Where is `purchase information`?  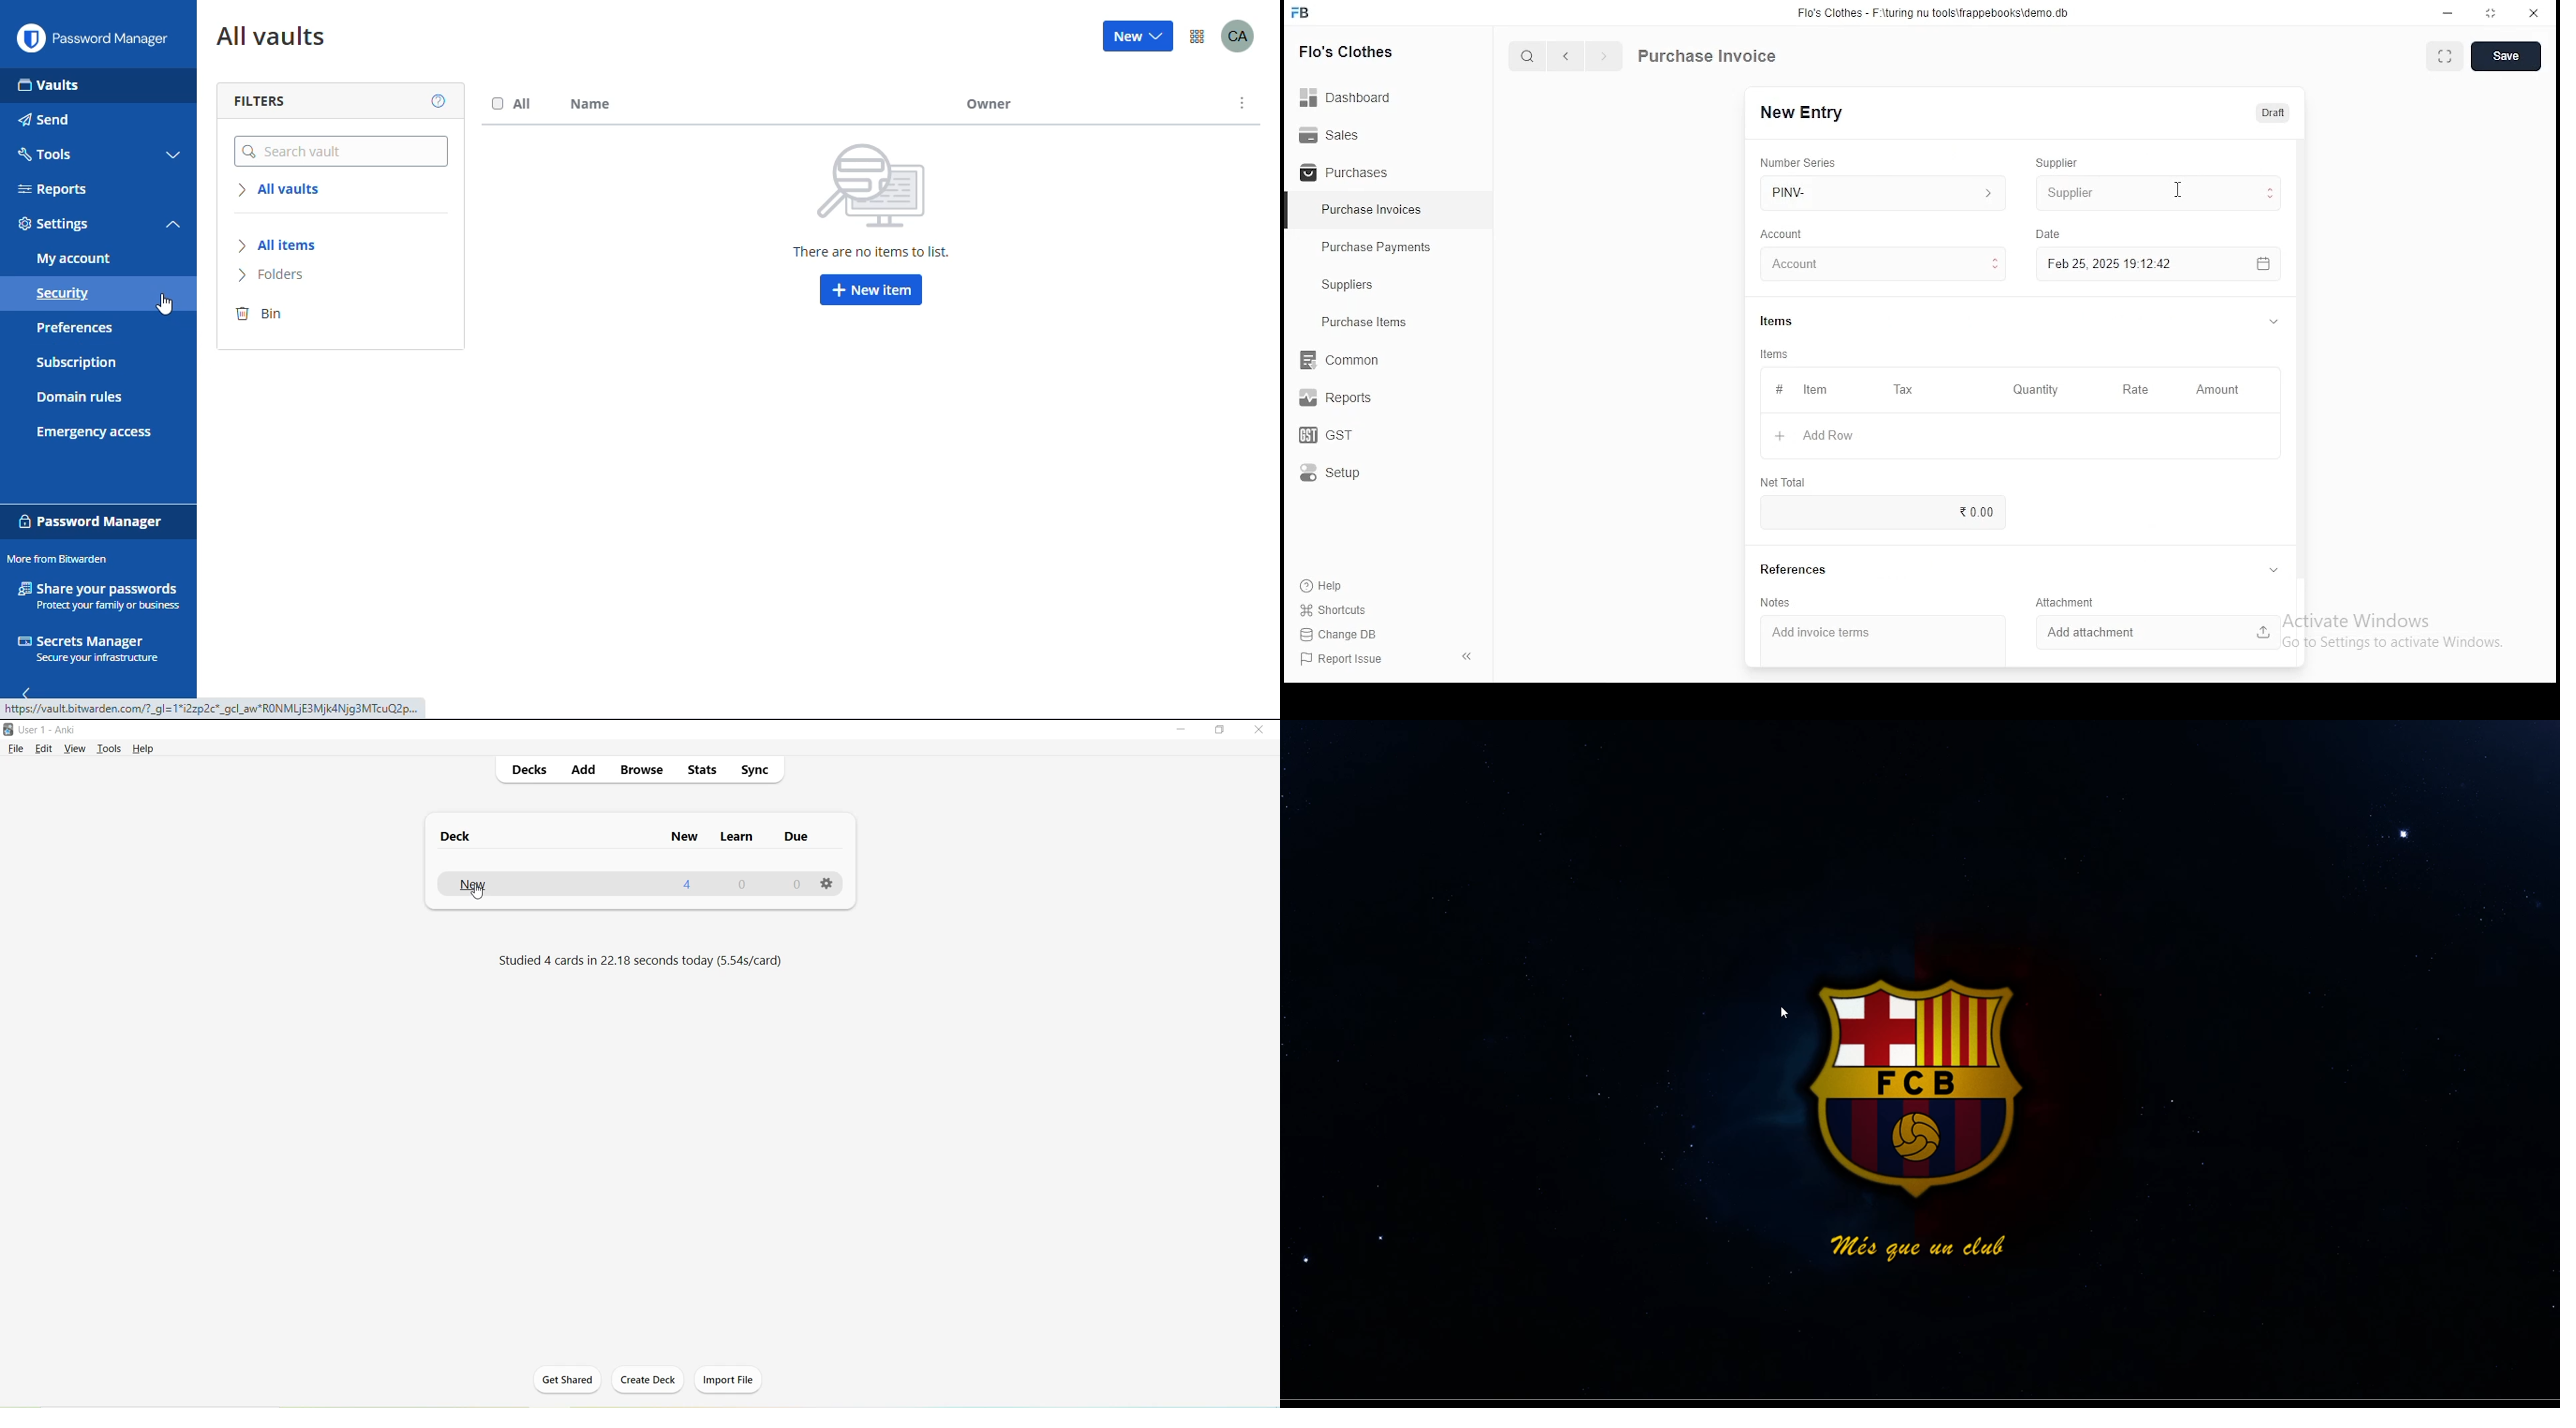
purchase information is located at coordinates (1708, 57).